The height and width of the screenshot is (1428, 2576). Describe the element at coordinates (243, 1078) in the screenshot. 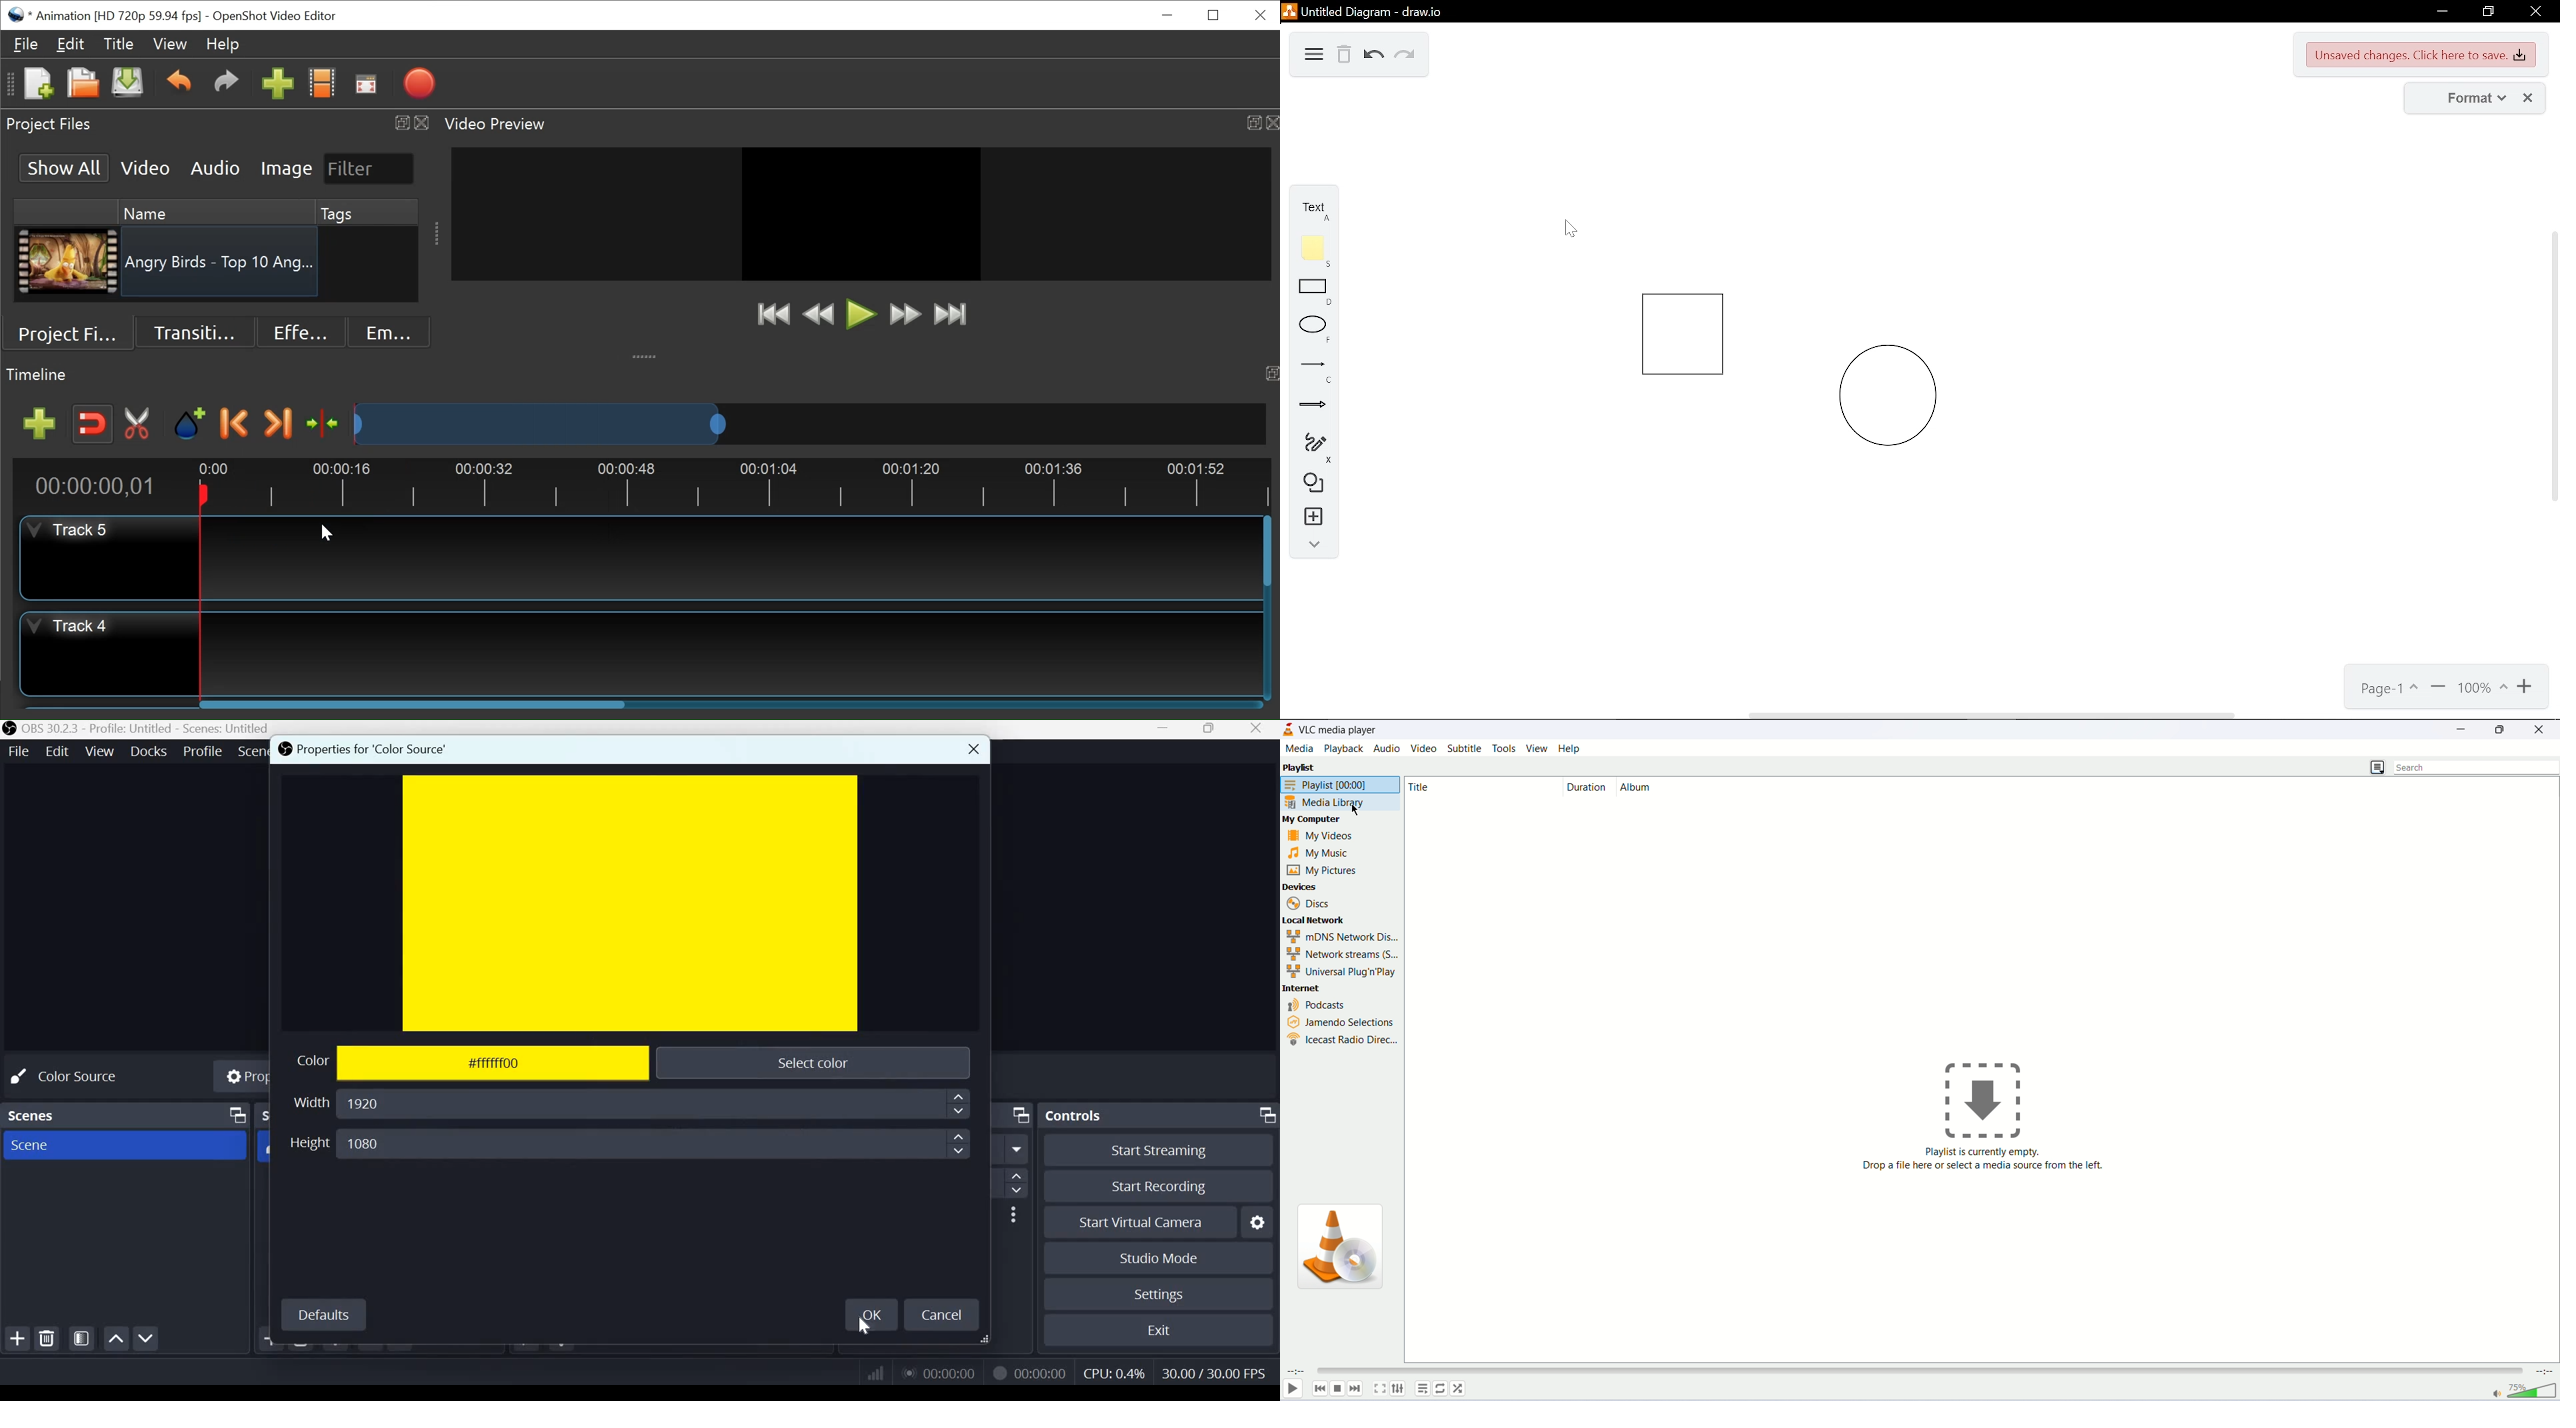

I see `Properties` at that location.